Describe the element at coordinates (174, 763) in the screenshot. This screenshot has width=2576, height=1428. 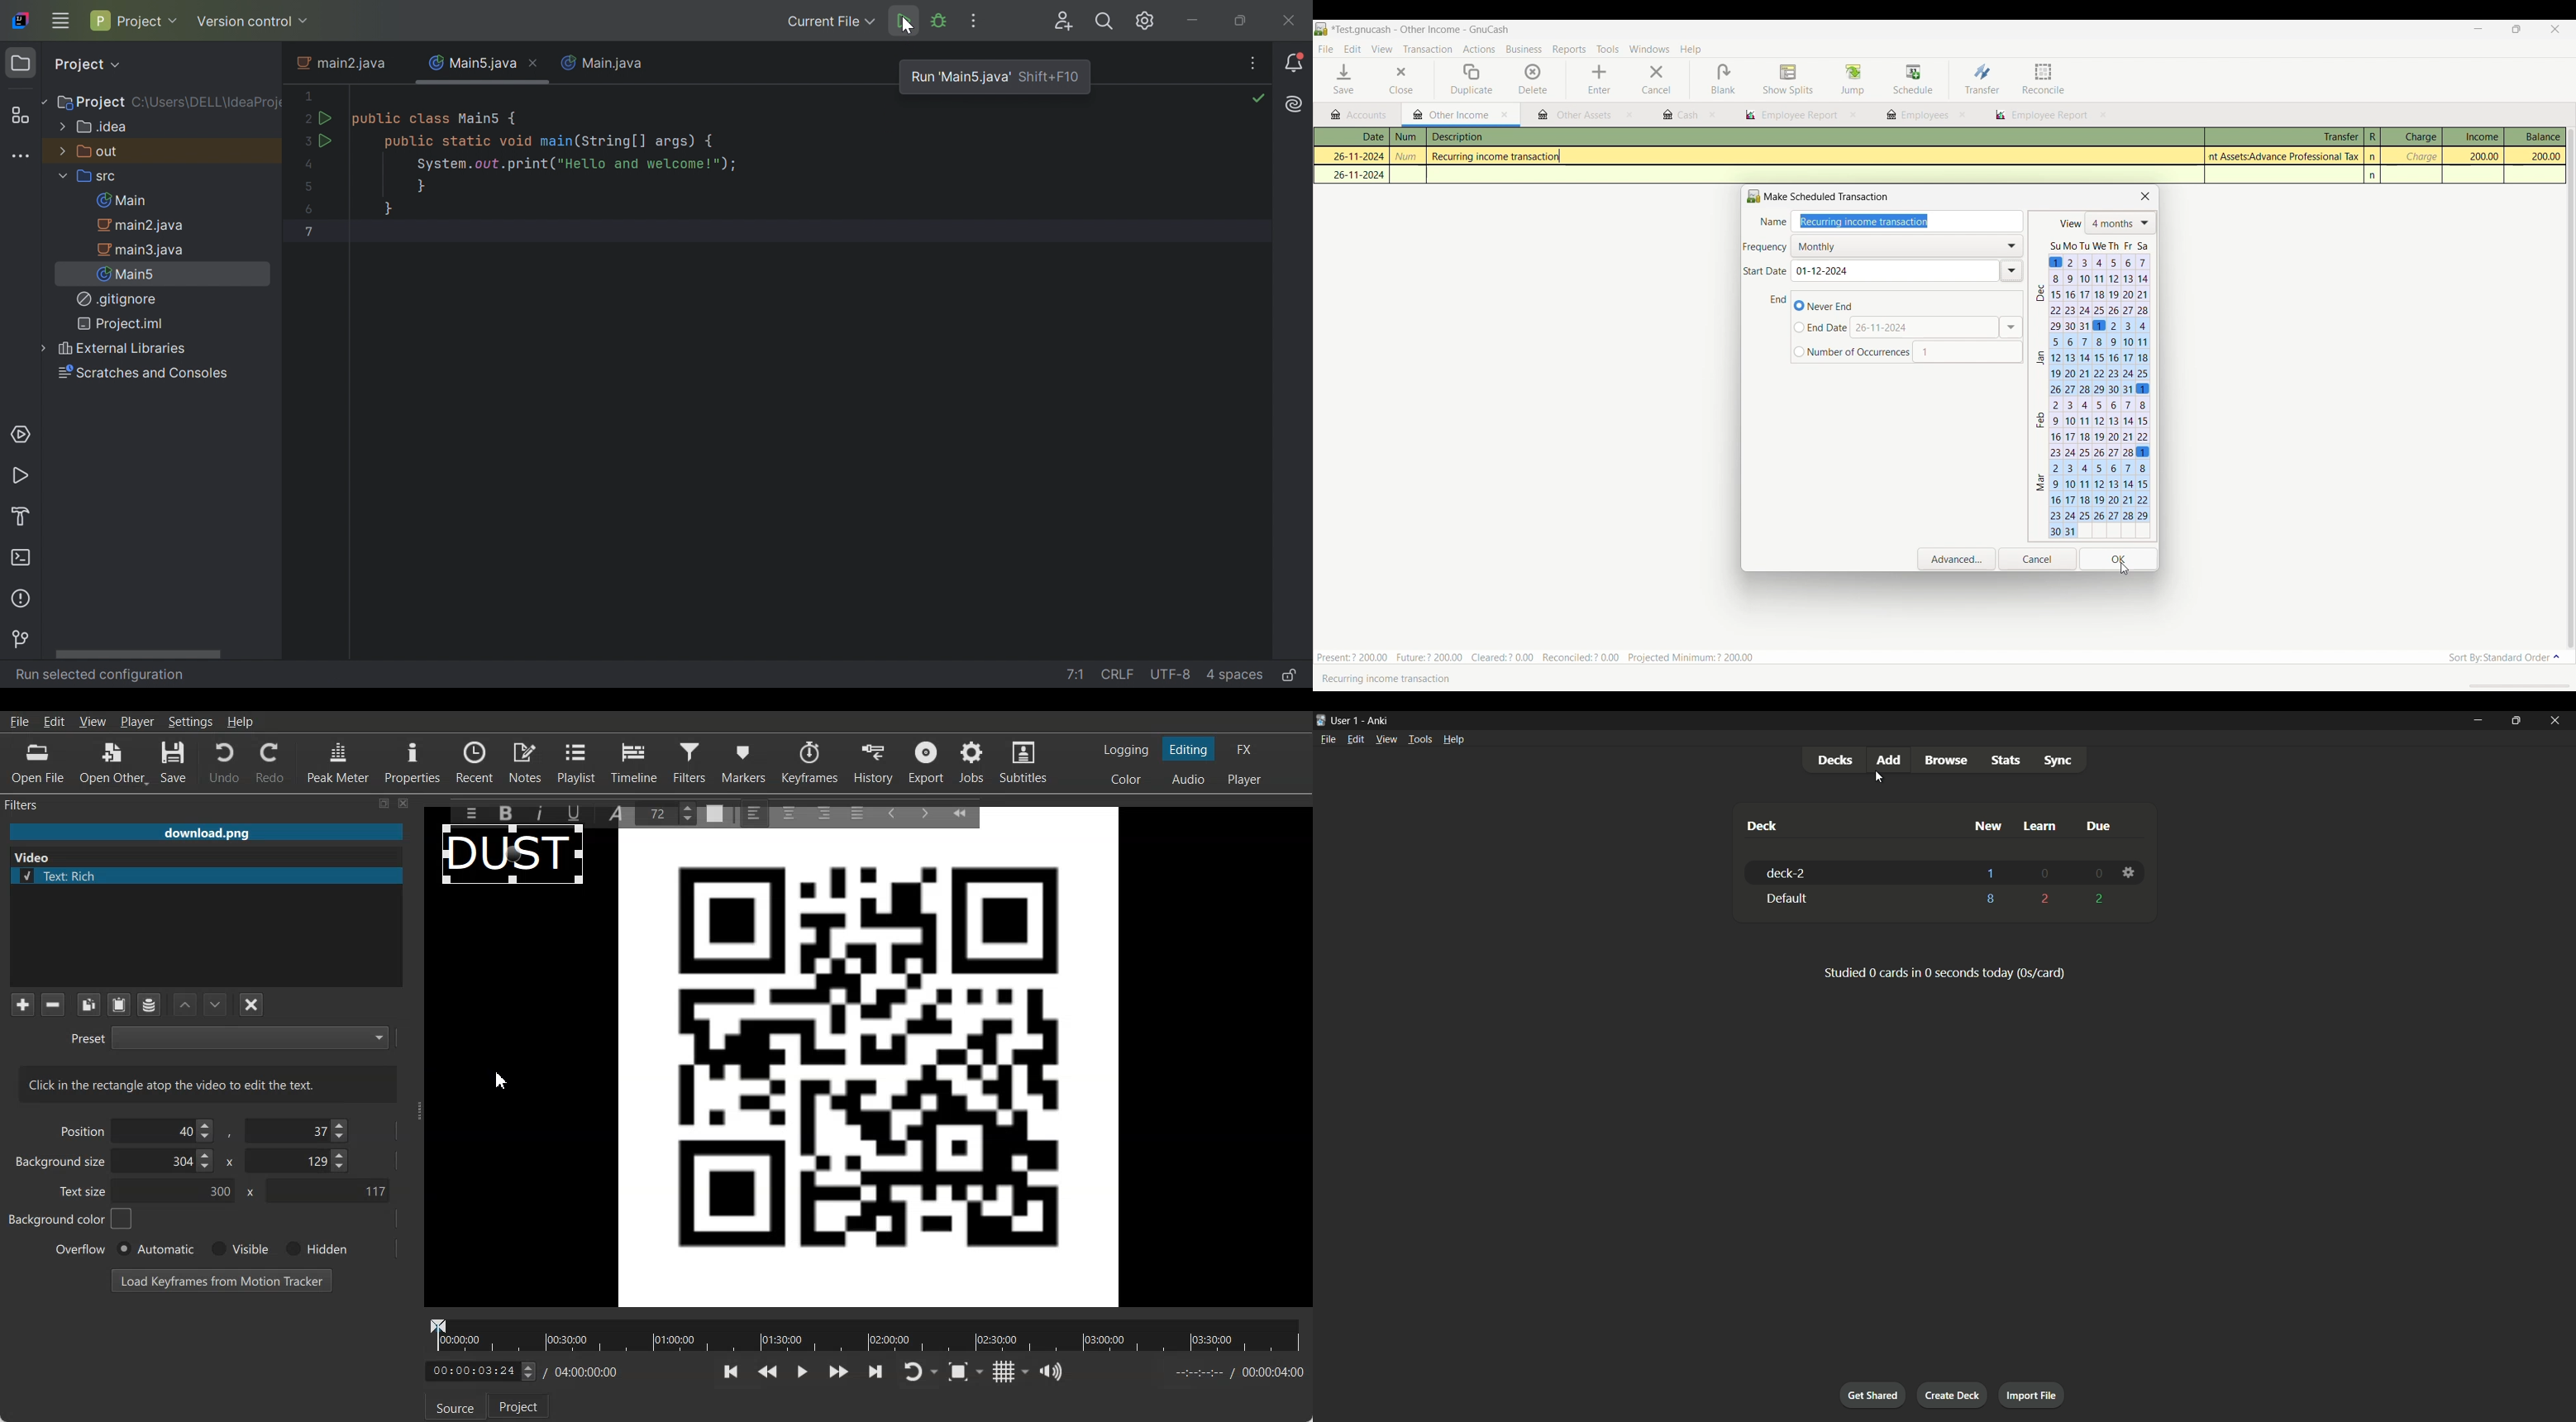
I see `Save` at that location.